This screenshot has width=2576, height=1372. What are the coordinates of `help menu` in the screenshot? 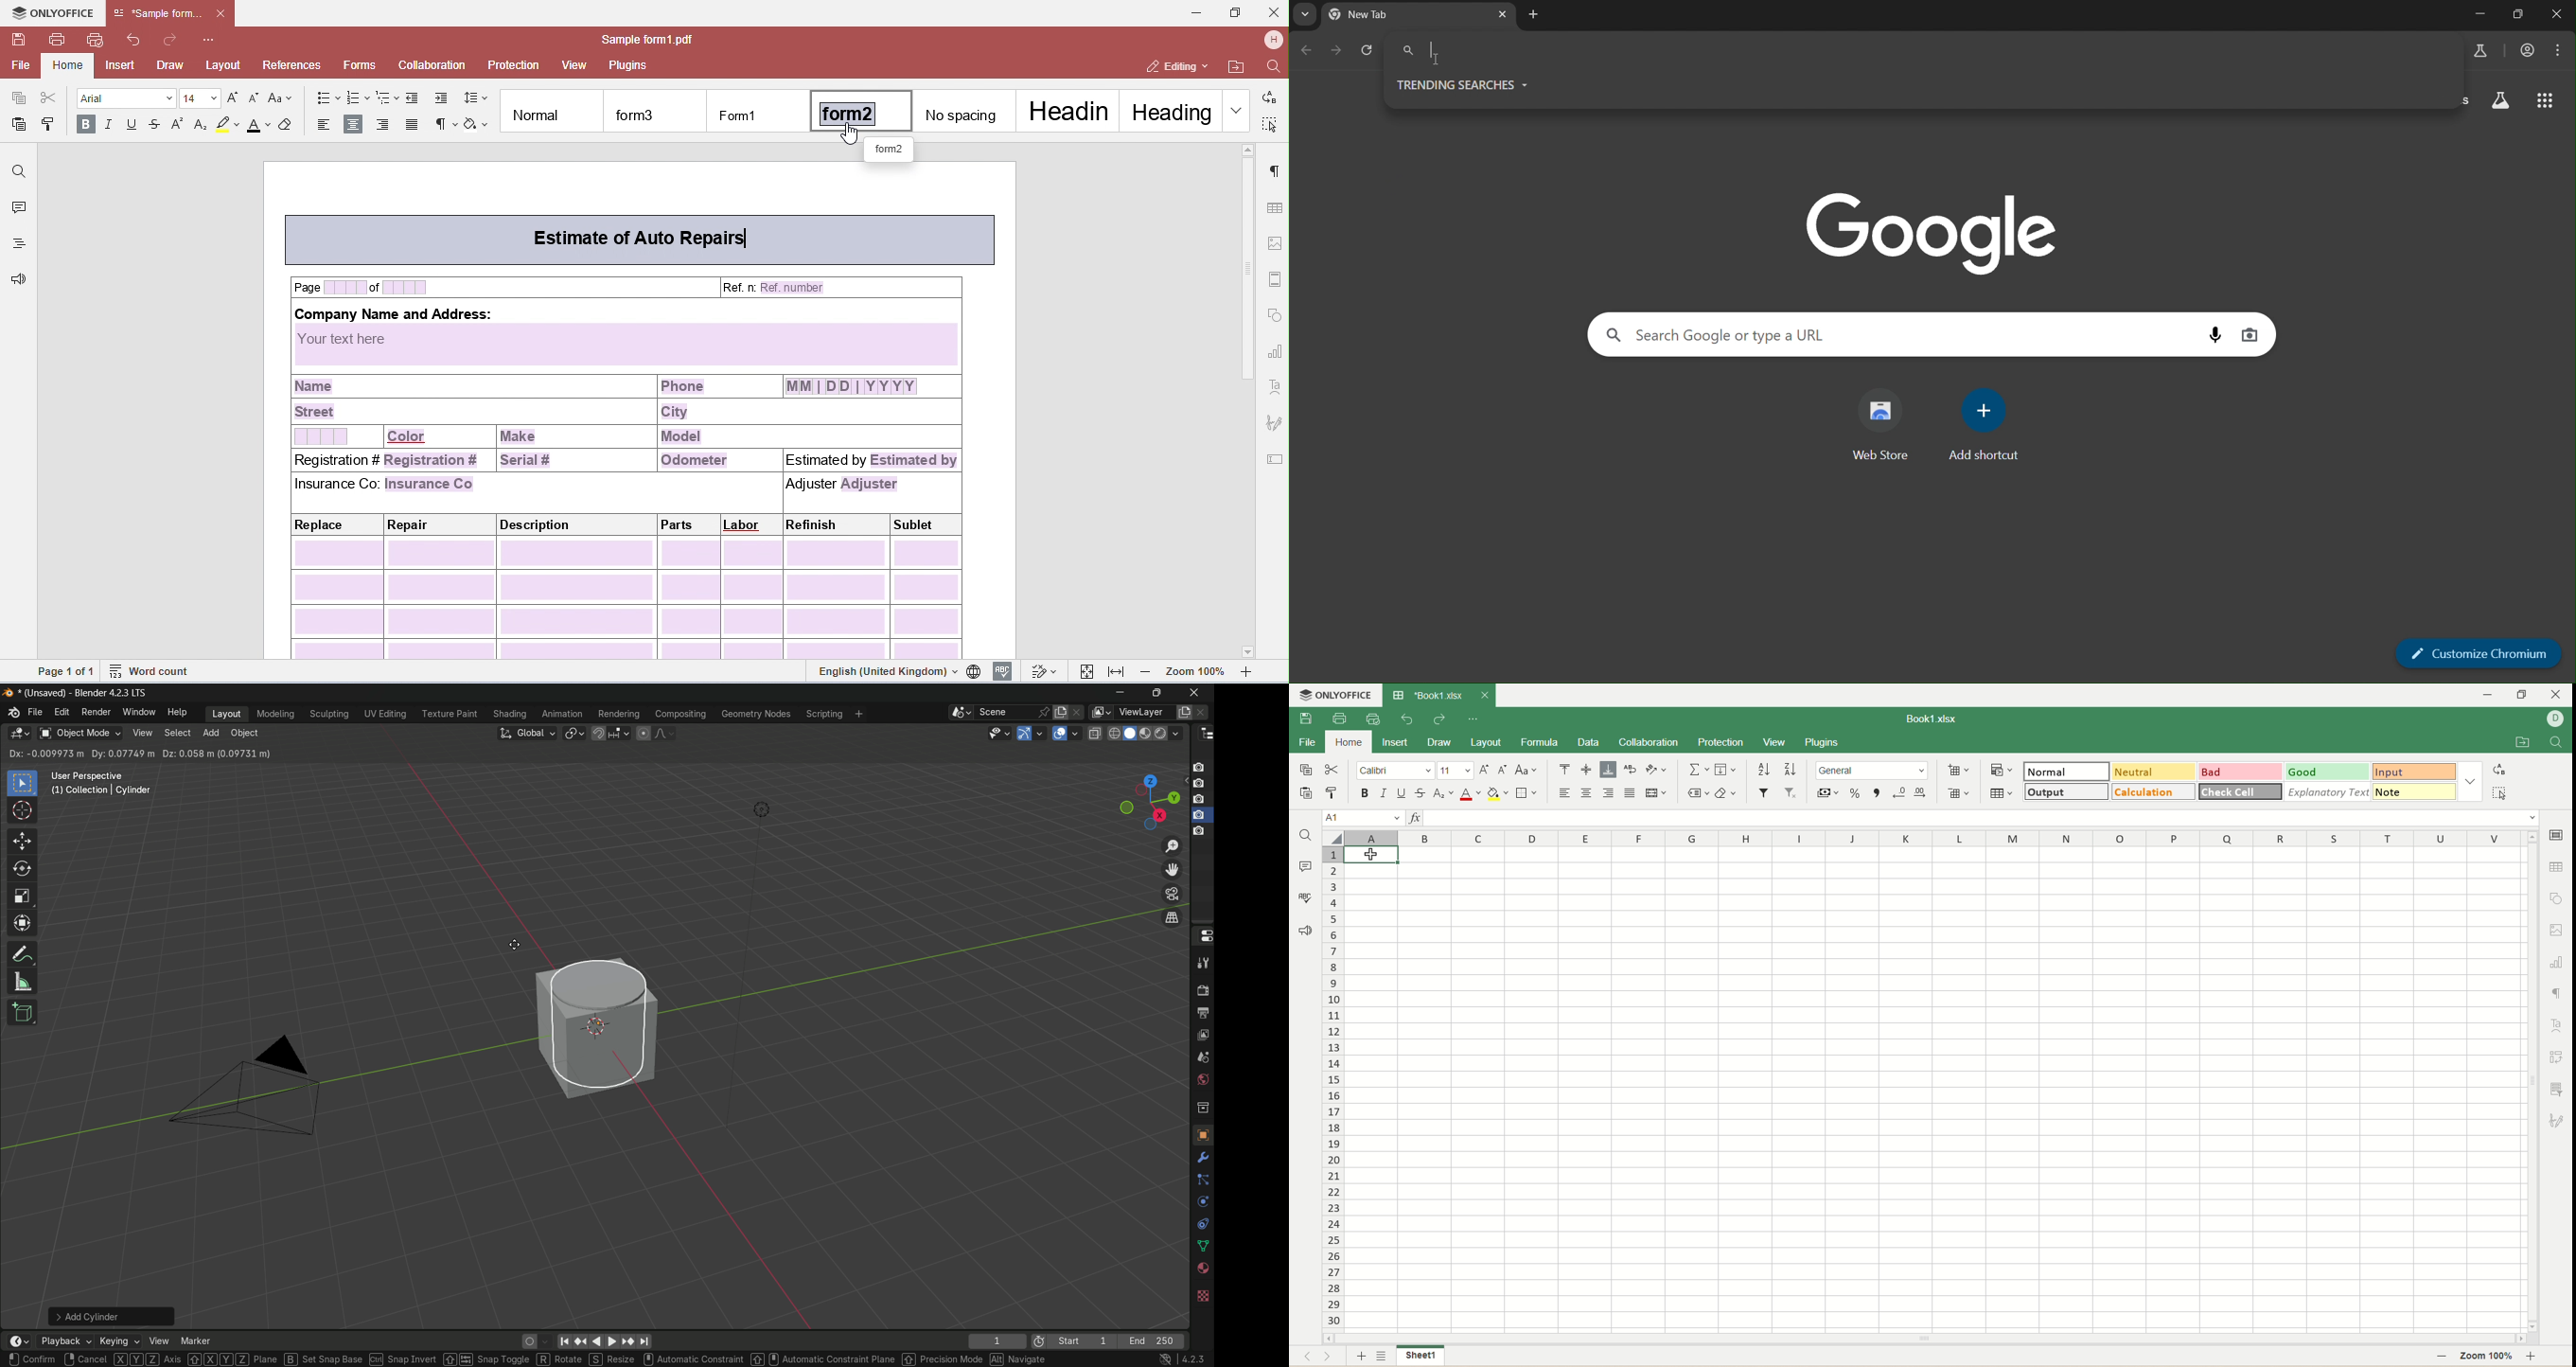 It's located at (178, 713).